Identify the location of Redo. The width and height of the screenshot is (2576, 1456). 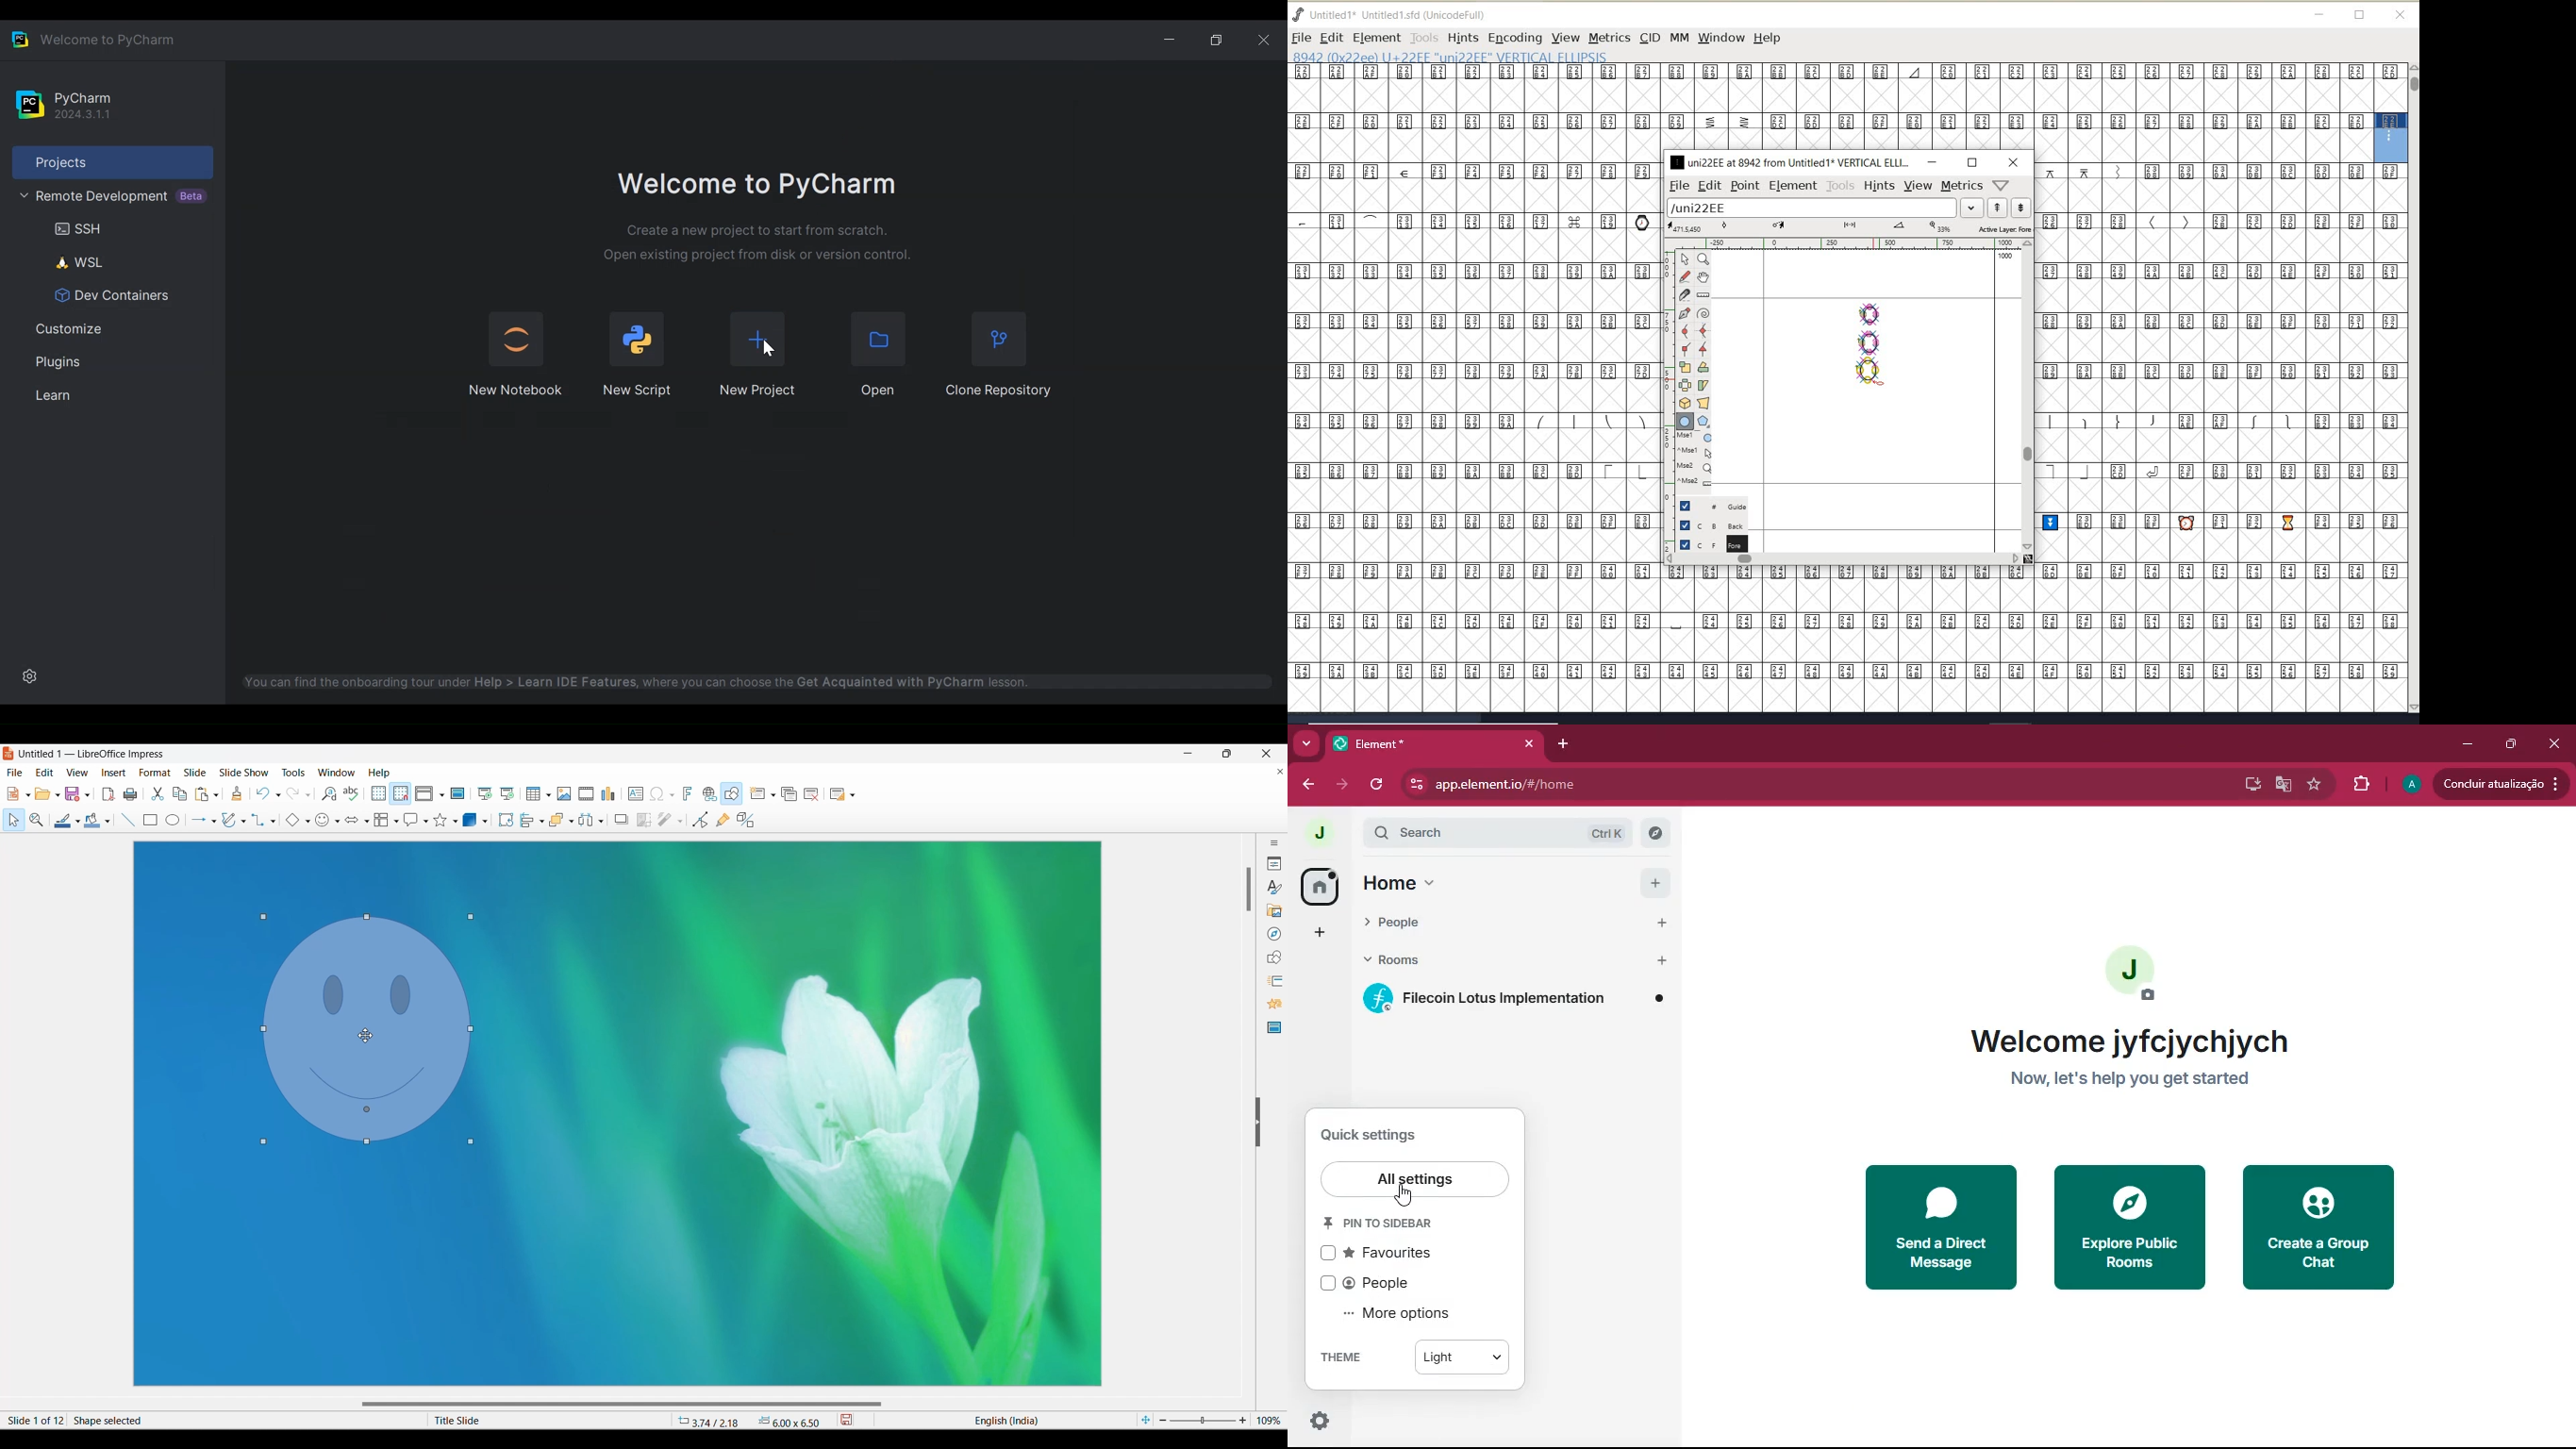
(294, 794).